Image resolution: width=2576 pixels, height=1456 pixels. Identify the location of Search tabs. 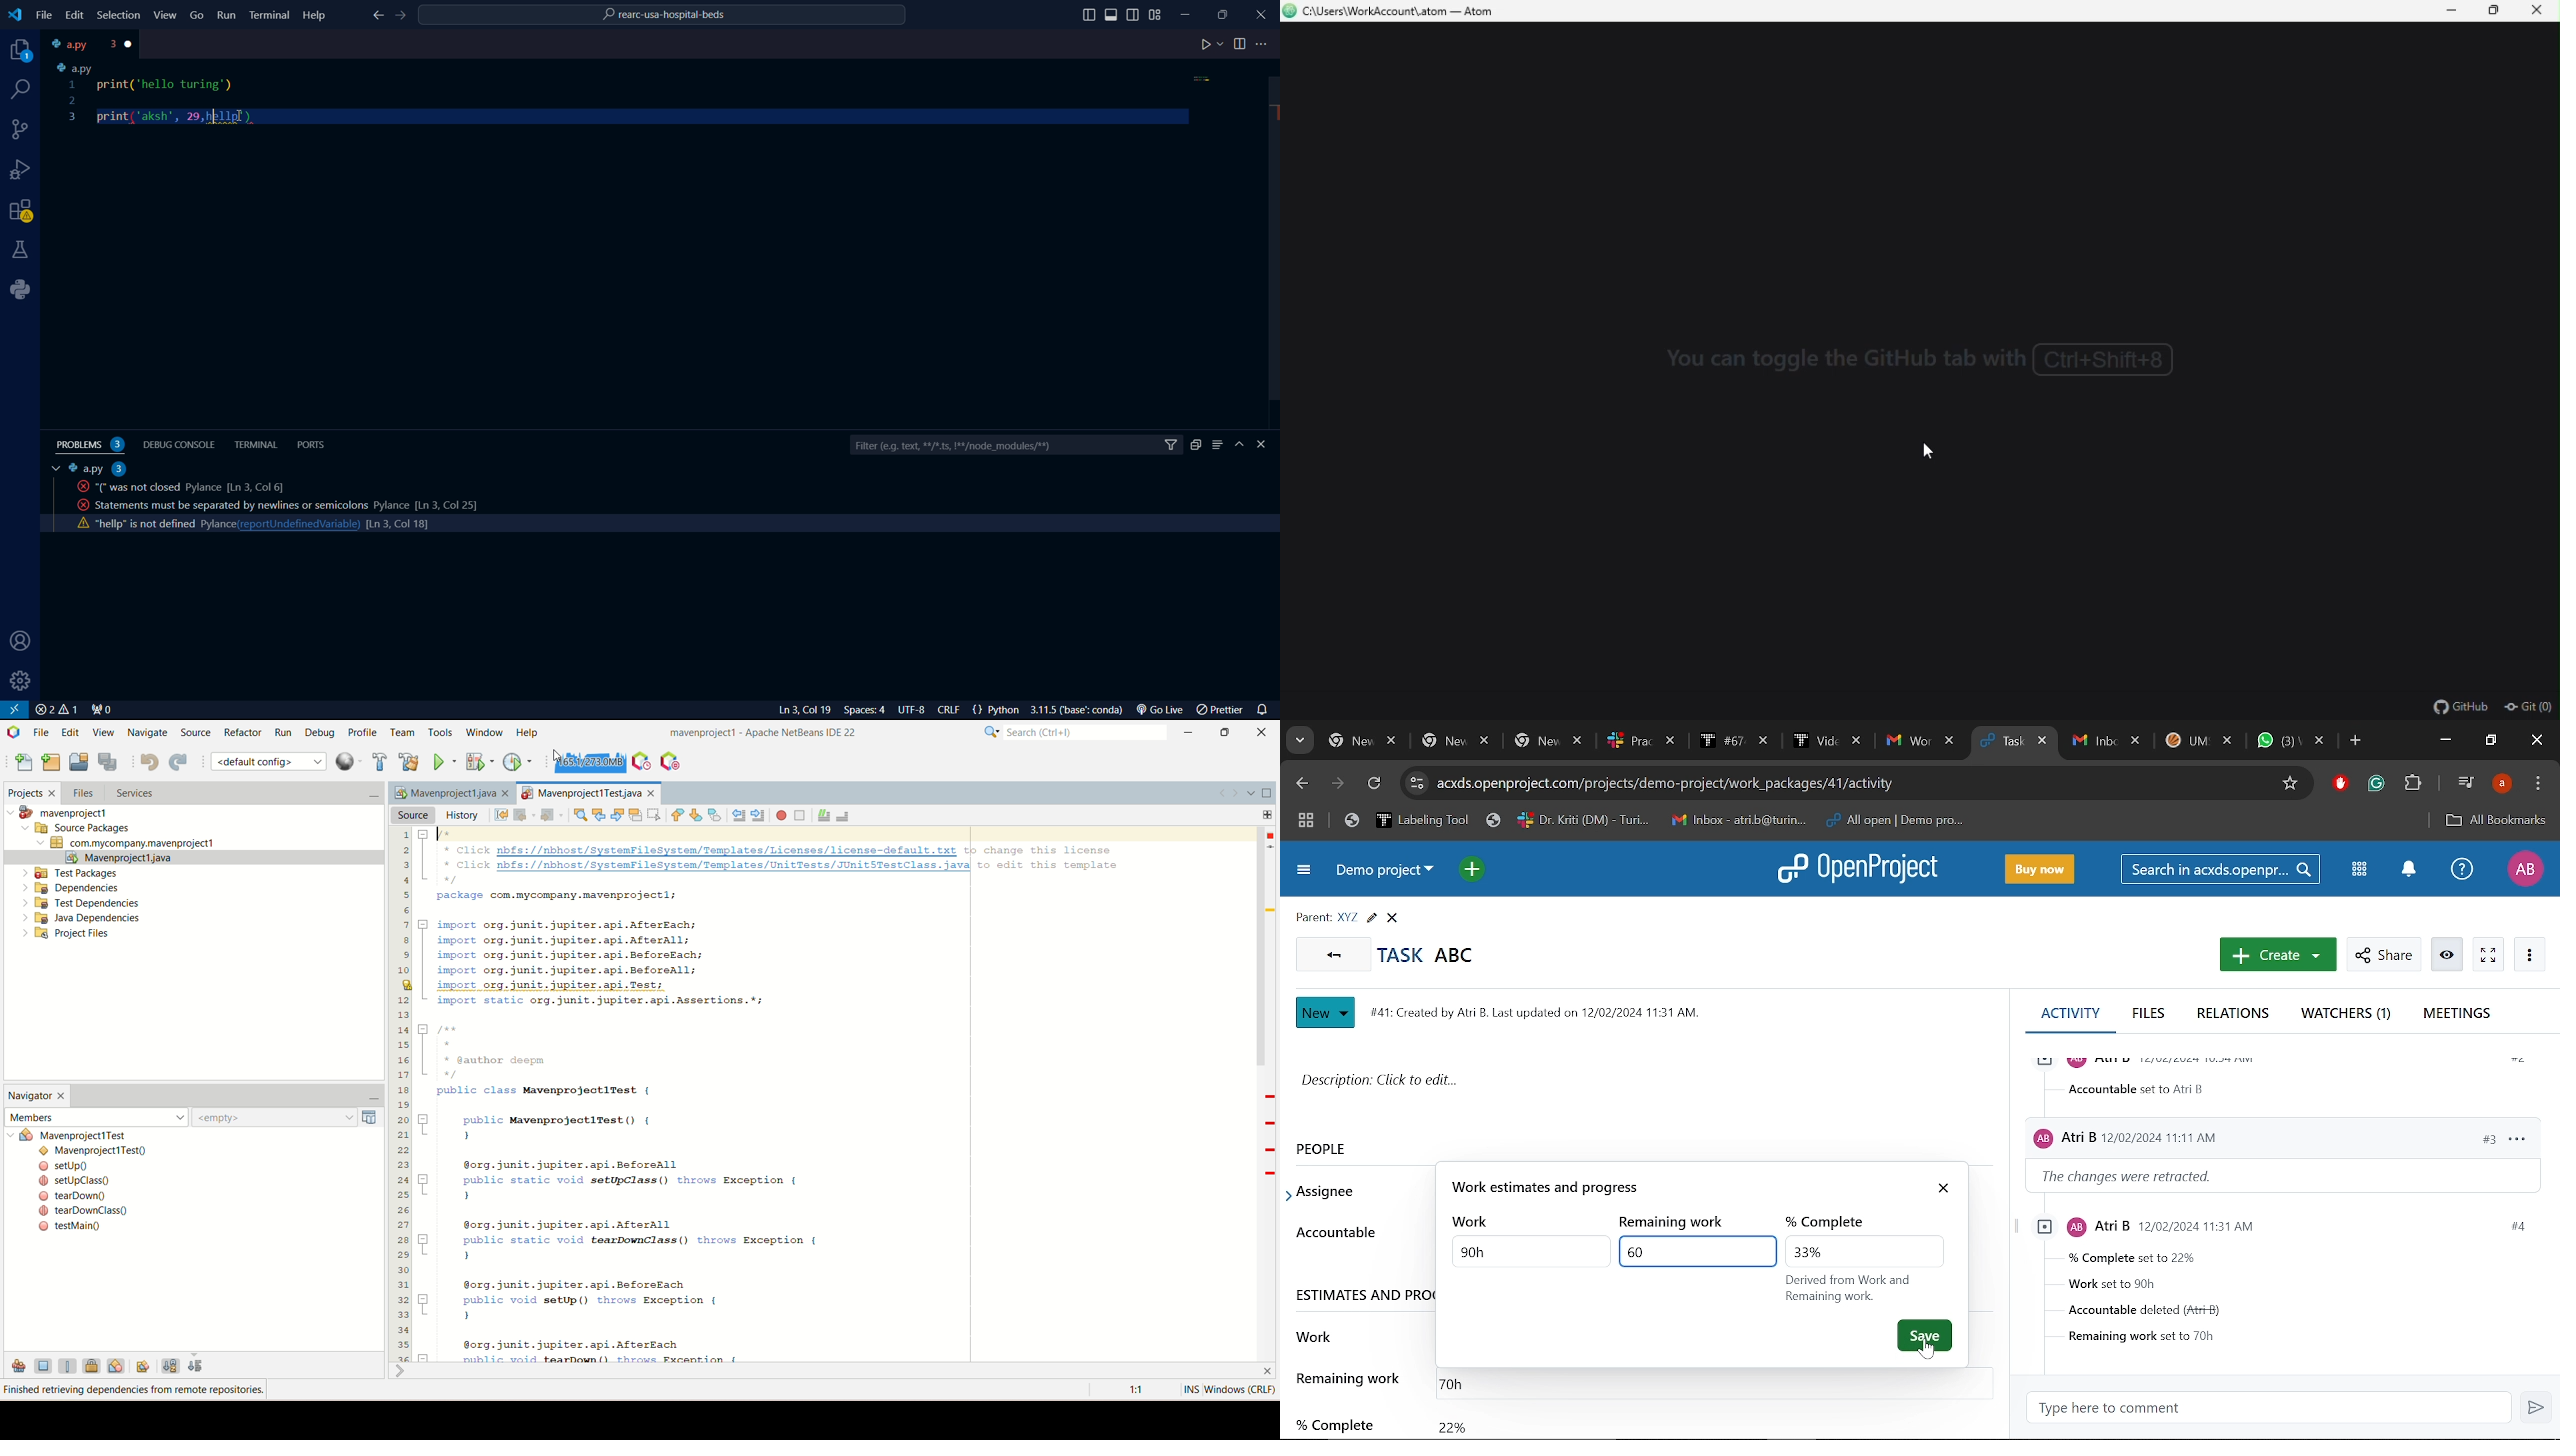
(1302, 742).